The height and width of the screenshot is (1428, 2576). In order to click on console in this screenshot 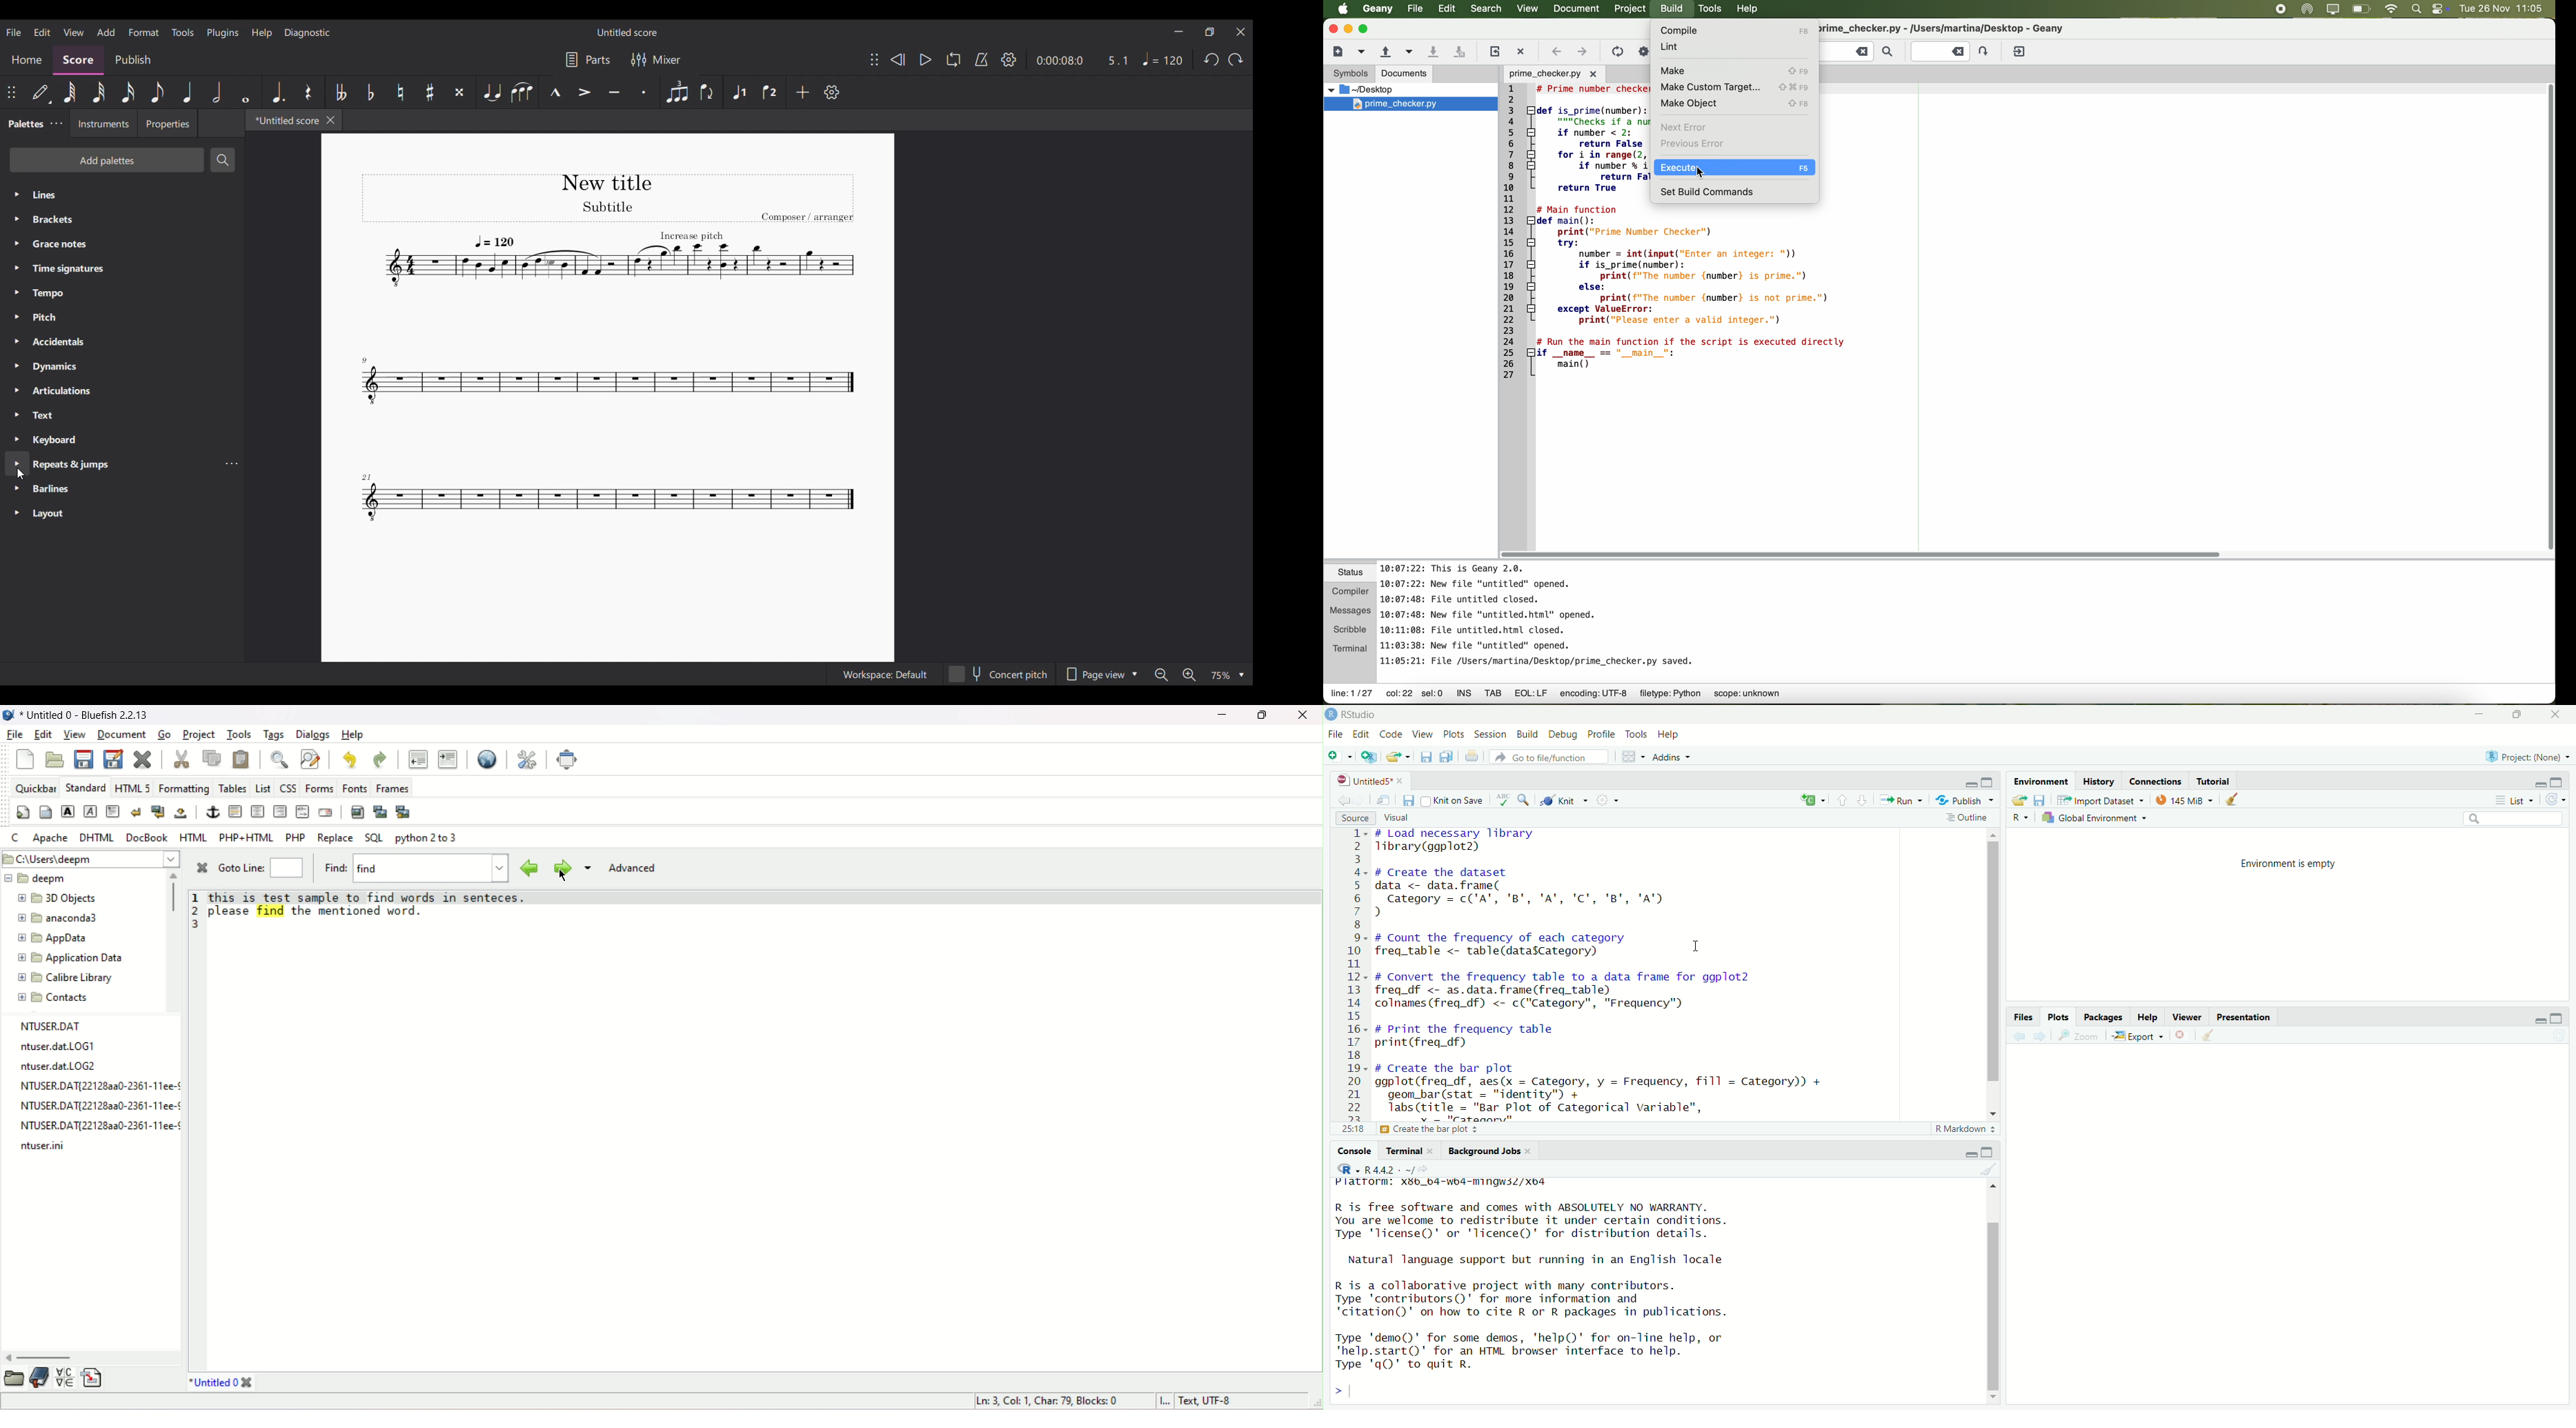, I will do `click(1349, 1152)`.